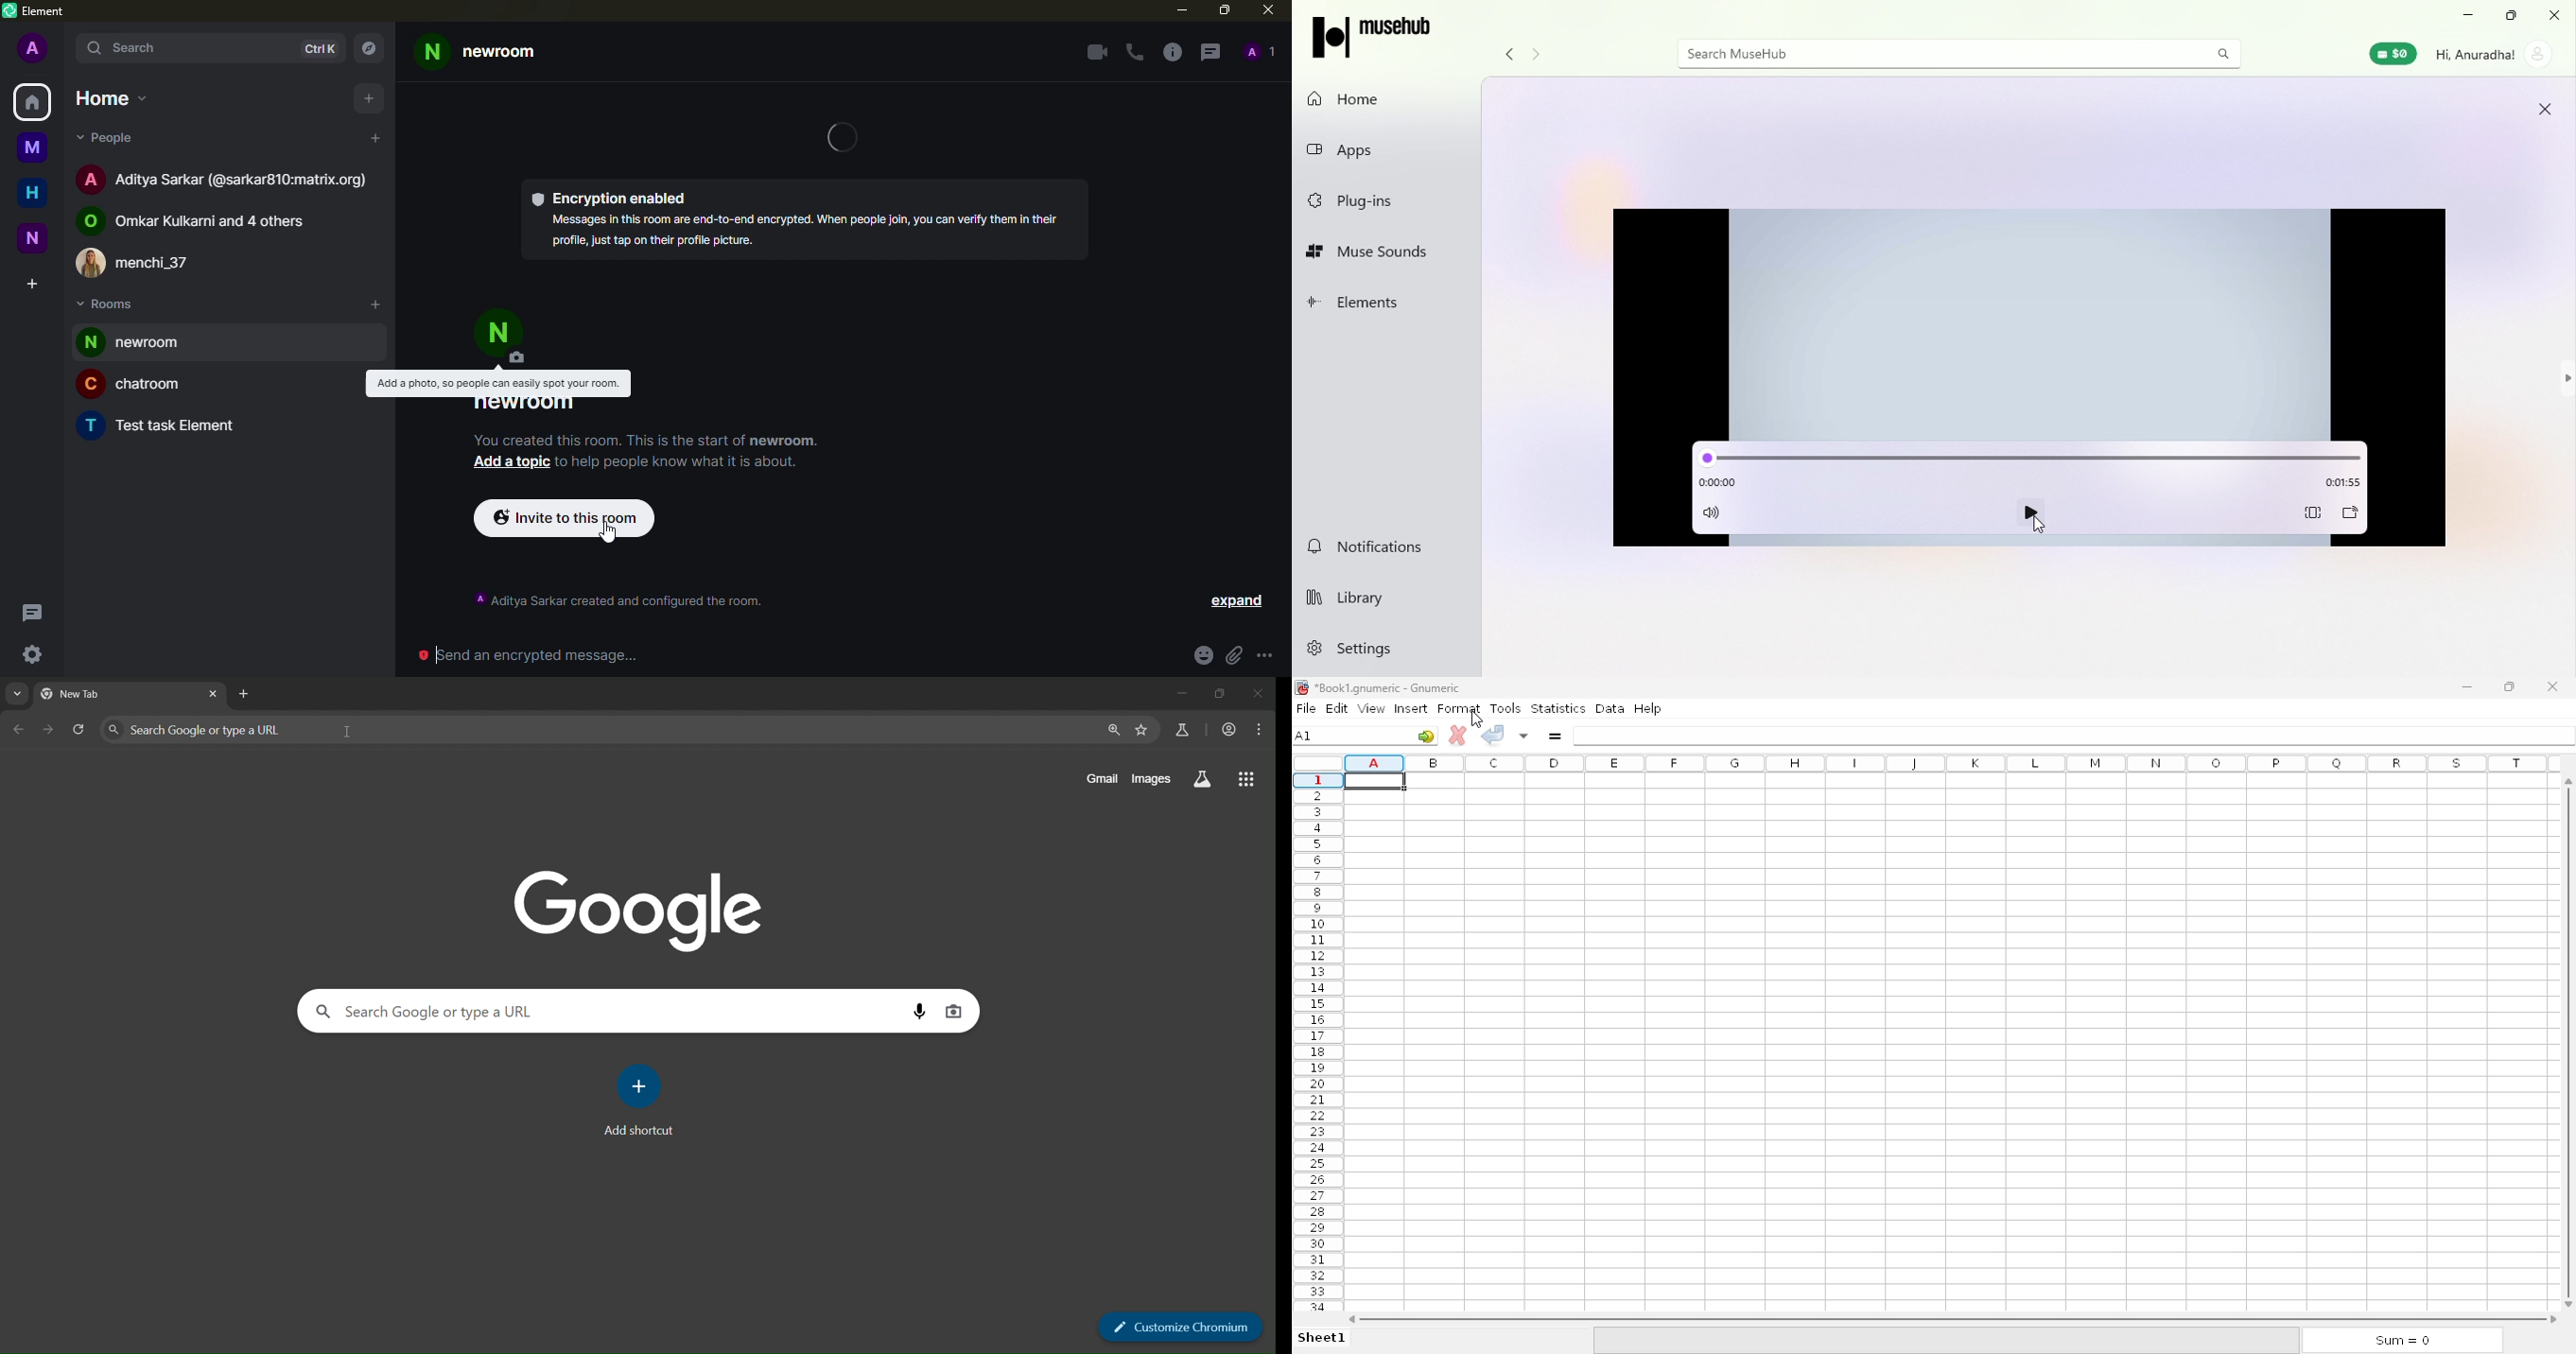 The height and width of the screenshot is (1372, 2576). Describe the element at coordinates (2541, 107) in the screenshot. I see `close` at that location.